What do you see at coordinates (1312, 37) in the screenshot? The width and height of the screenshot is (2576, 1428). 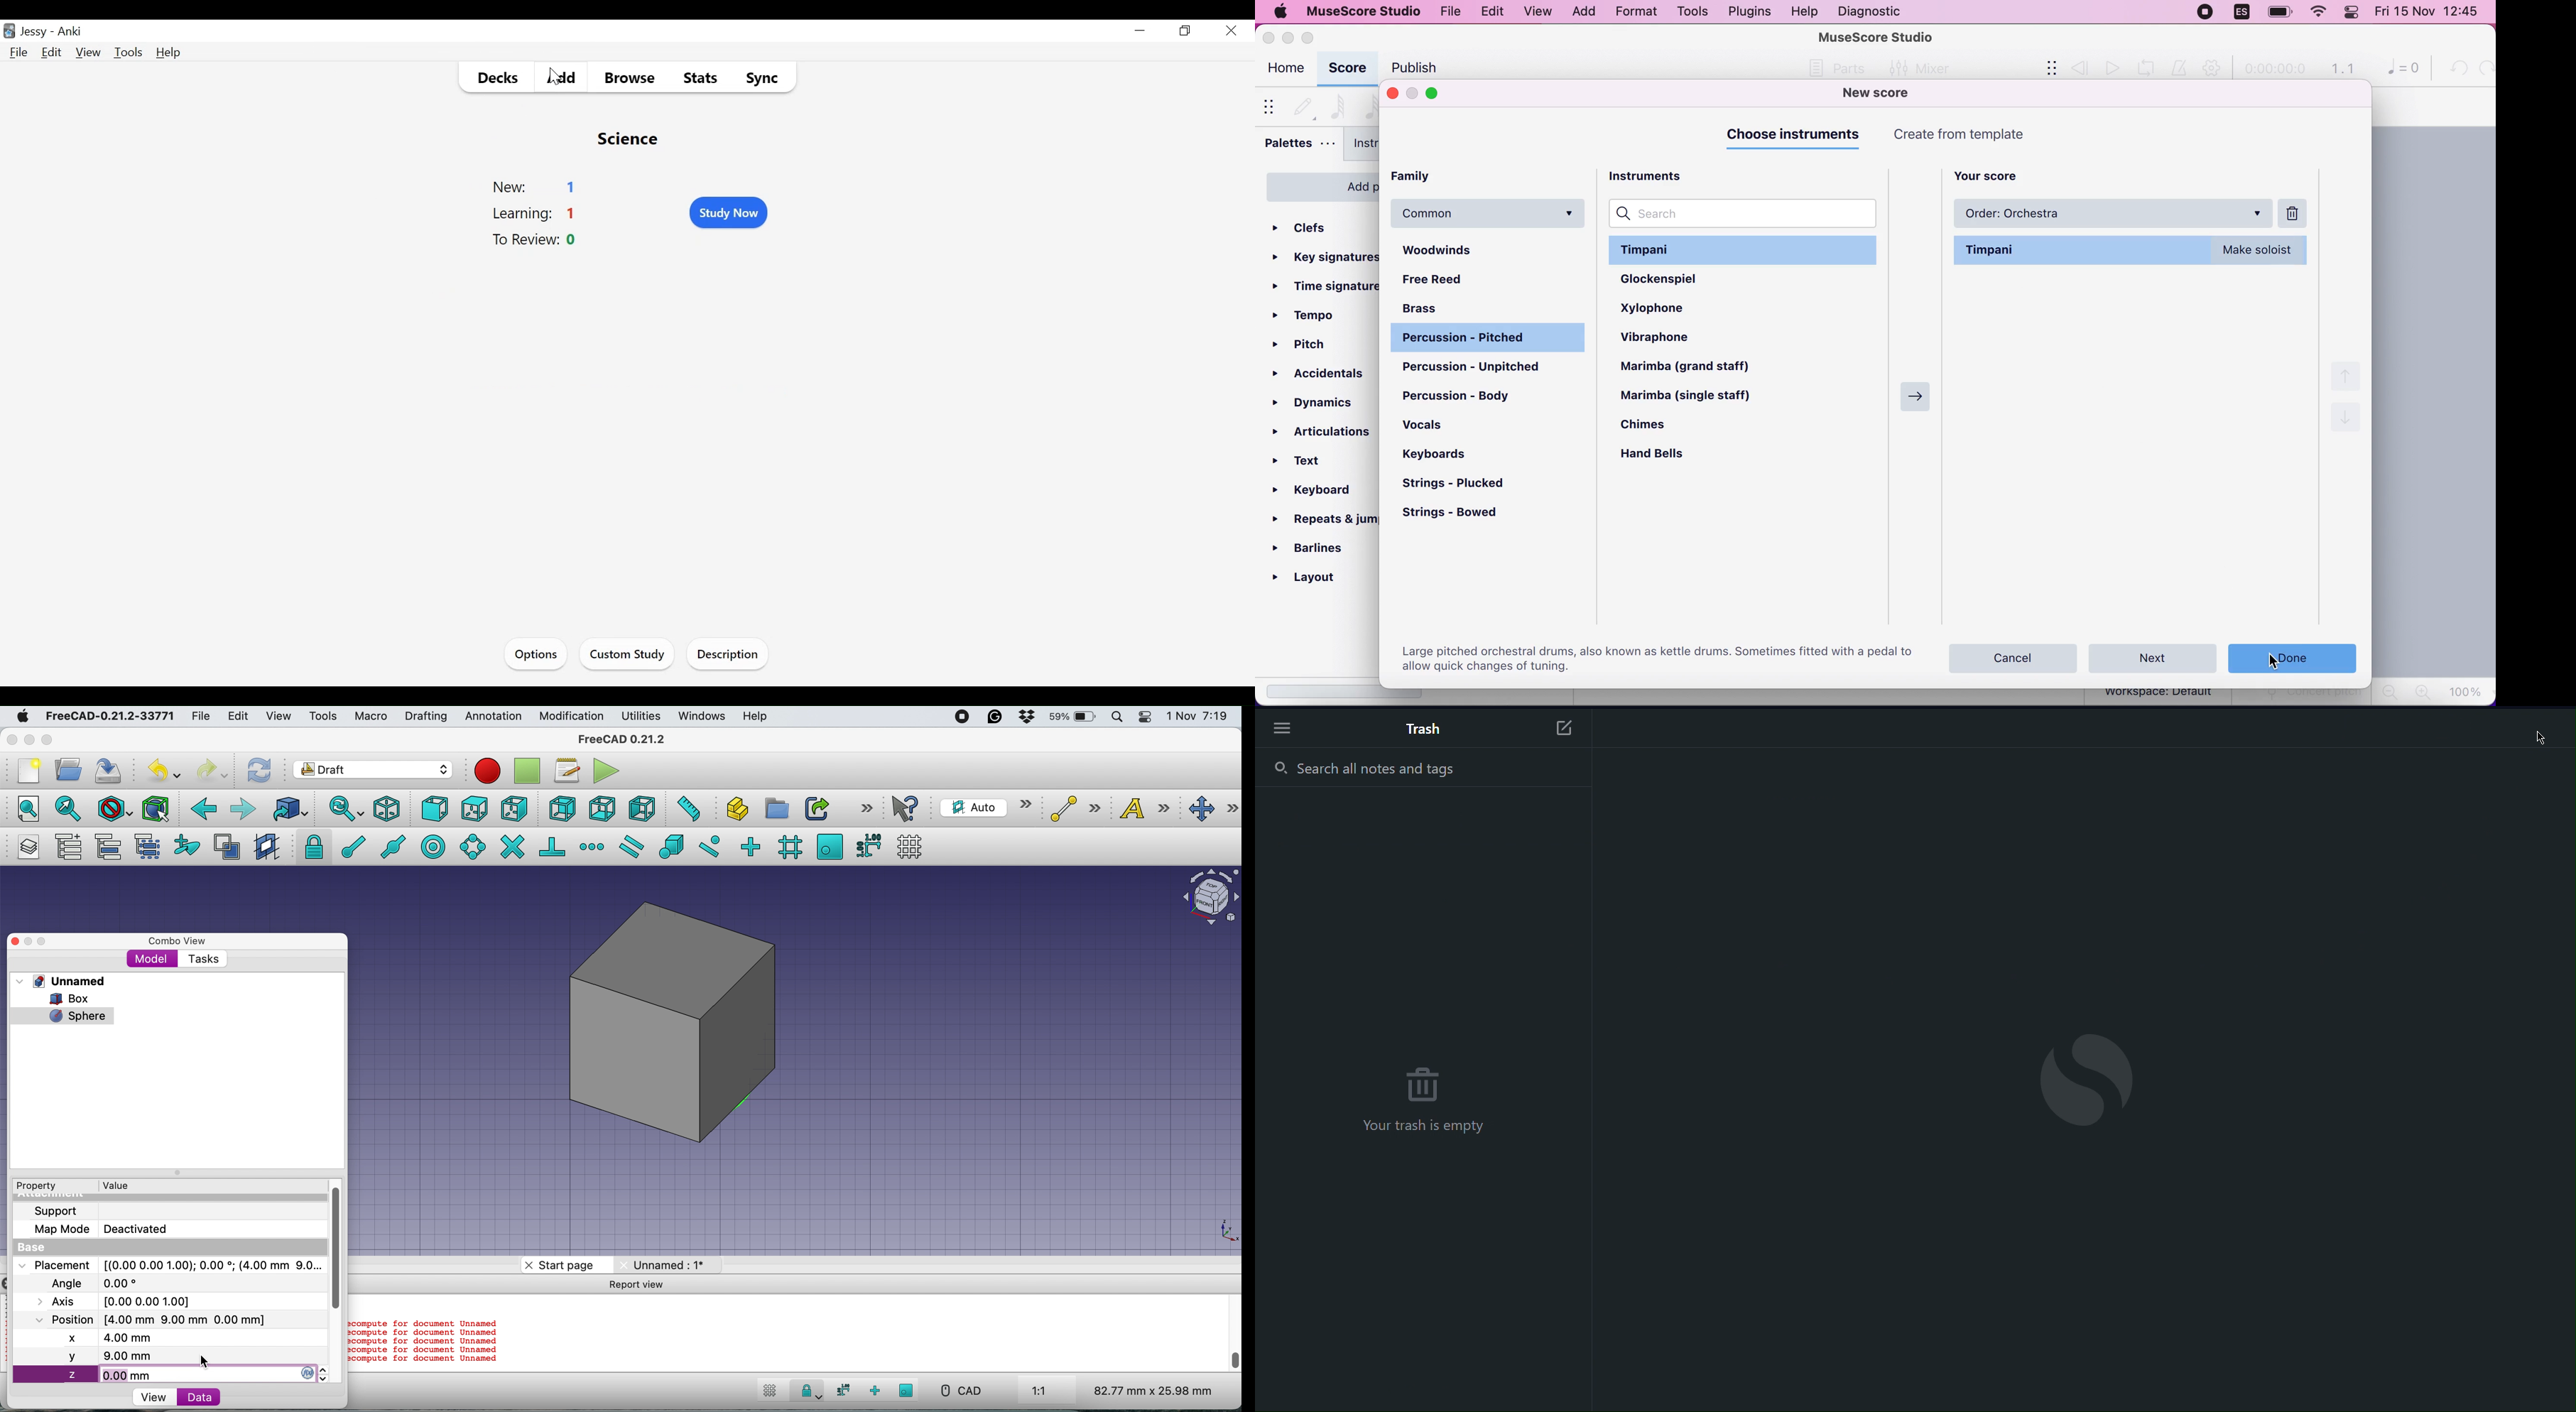 I see `maximize` at bounding box center [1312, 37].